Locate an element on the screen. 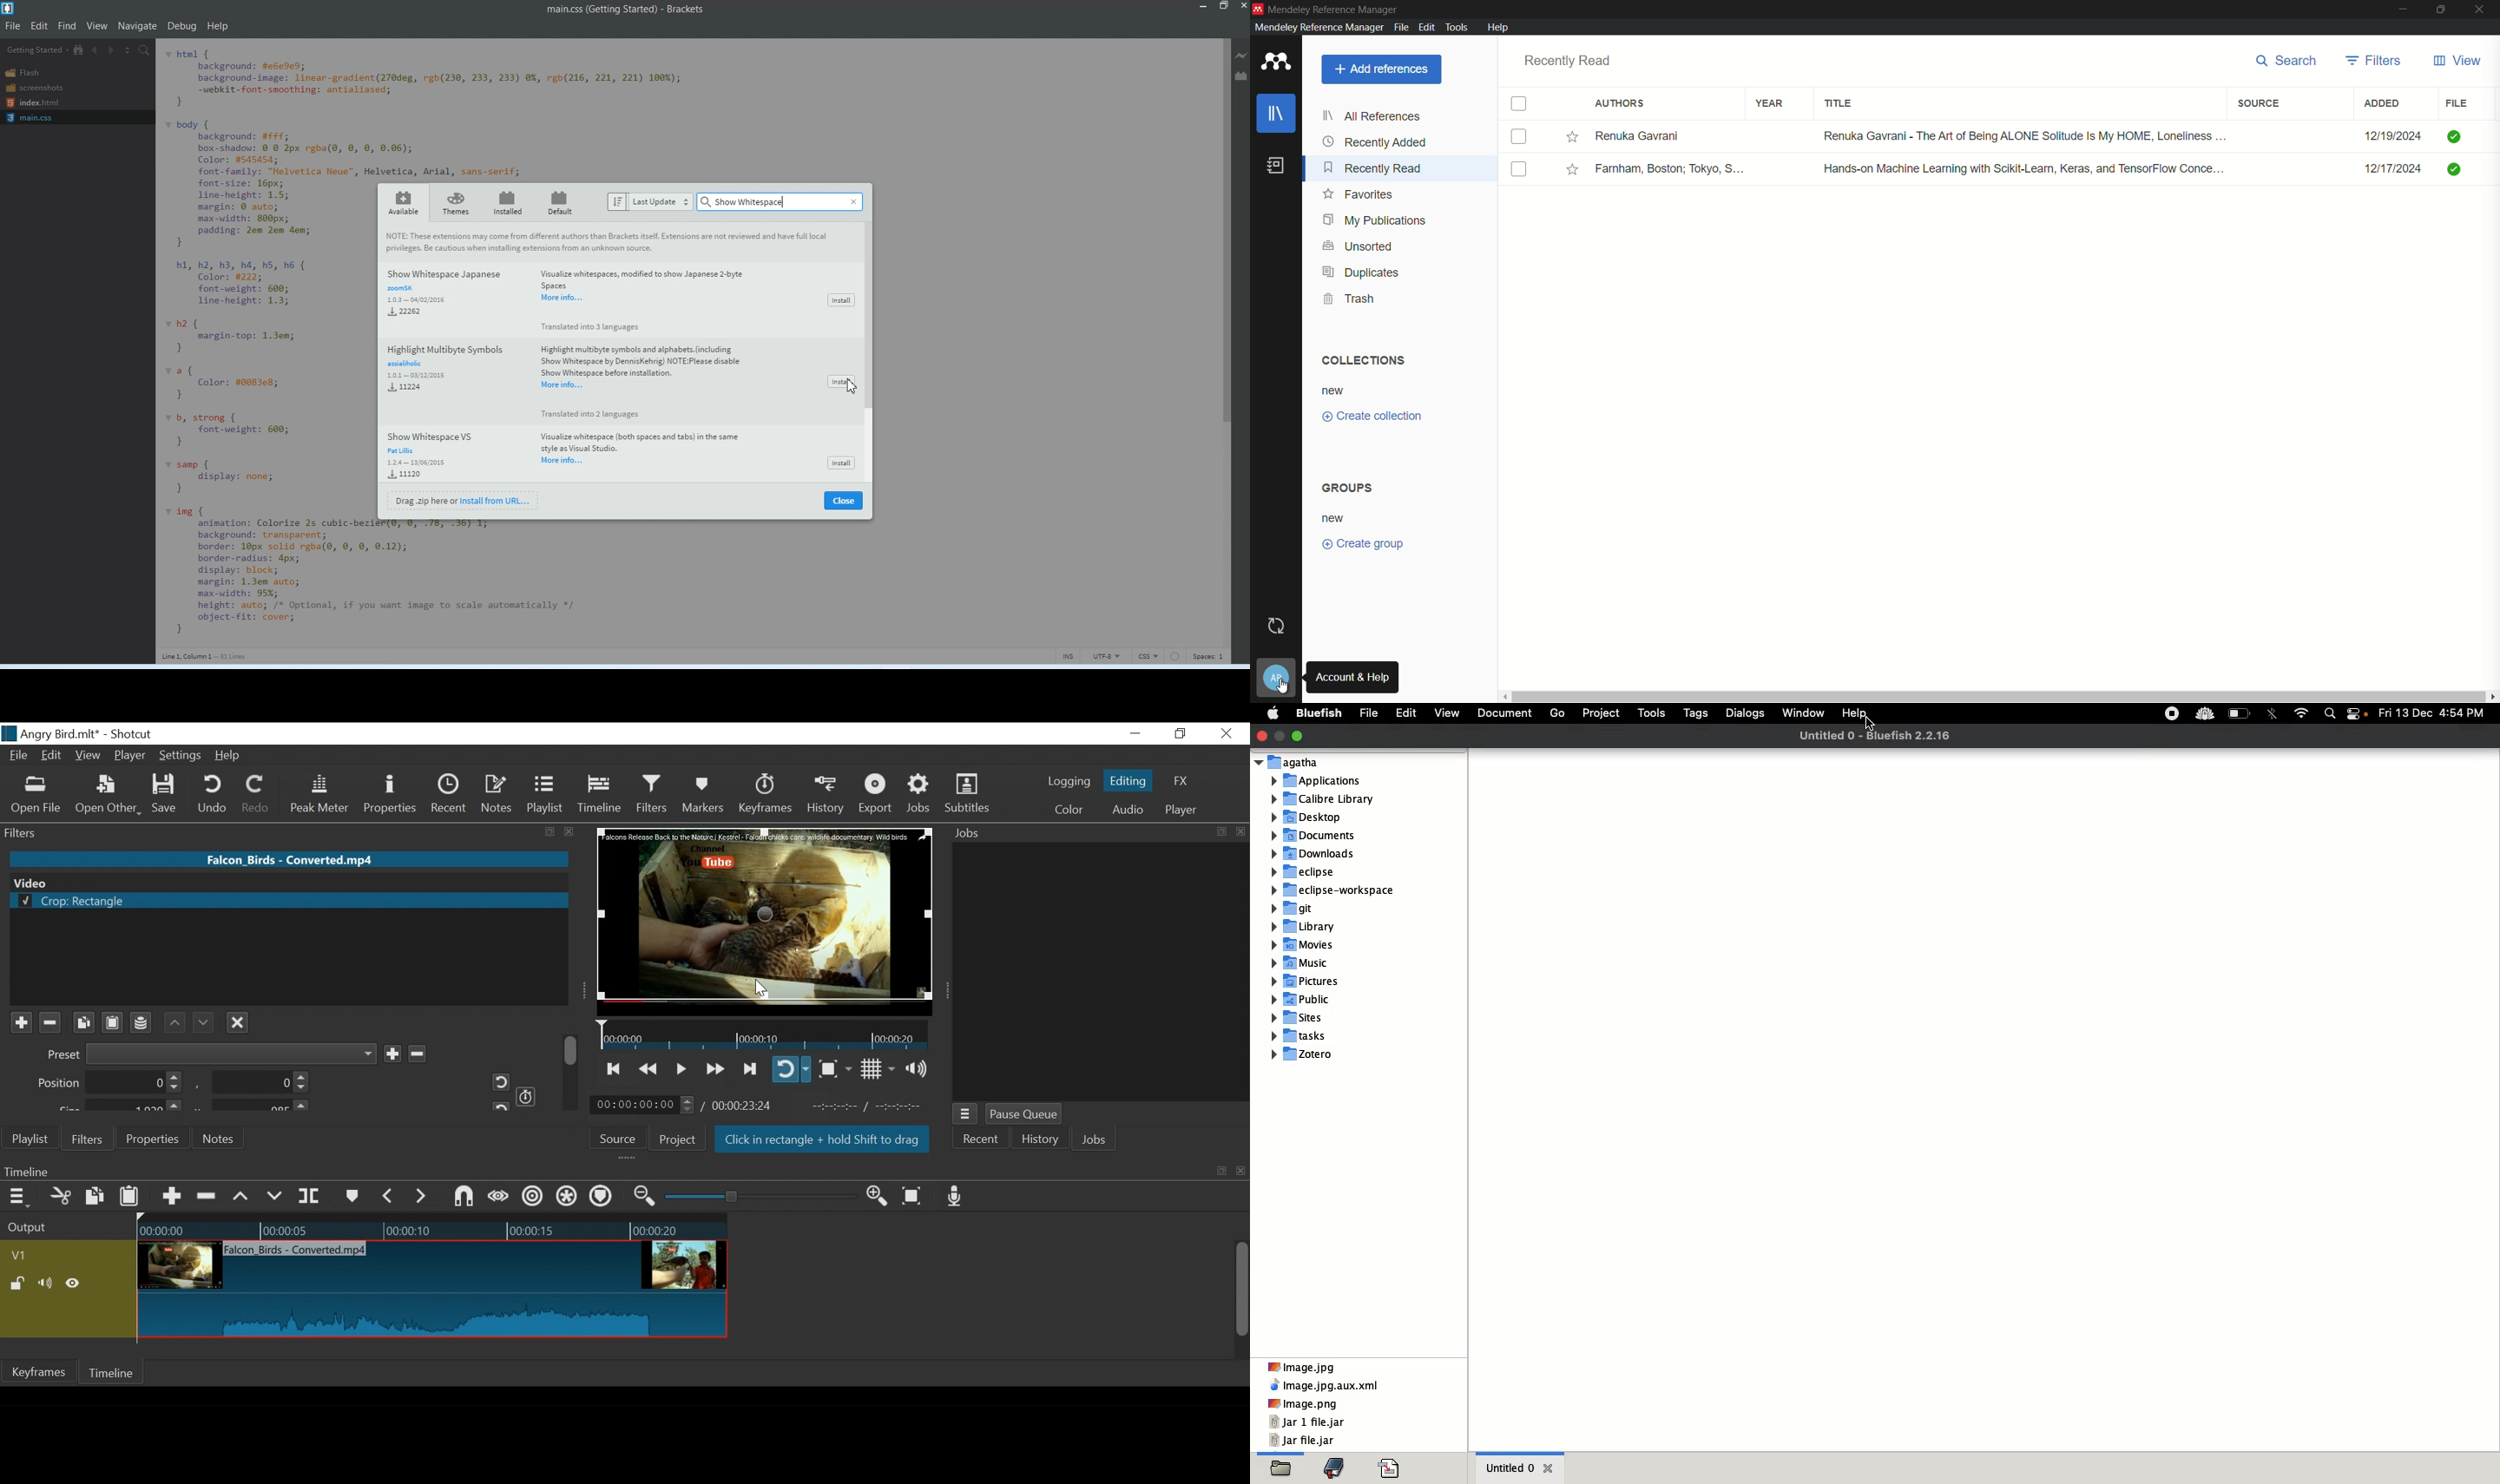 This screenshot has height=1484, width=2520. Minus is located at coordinates (416, 1052).